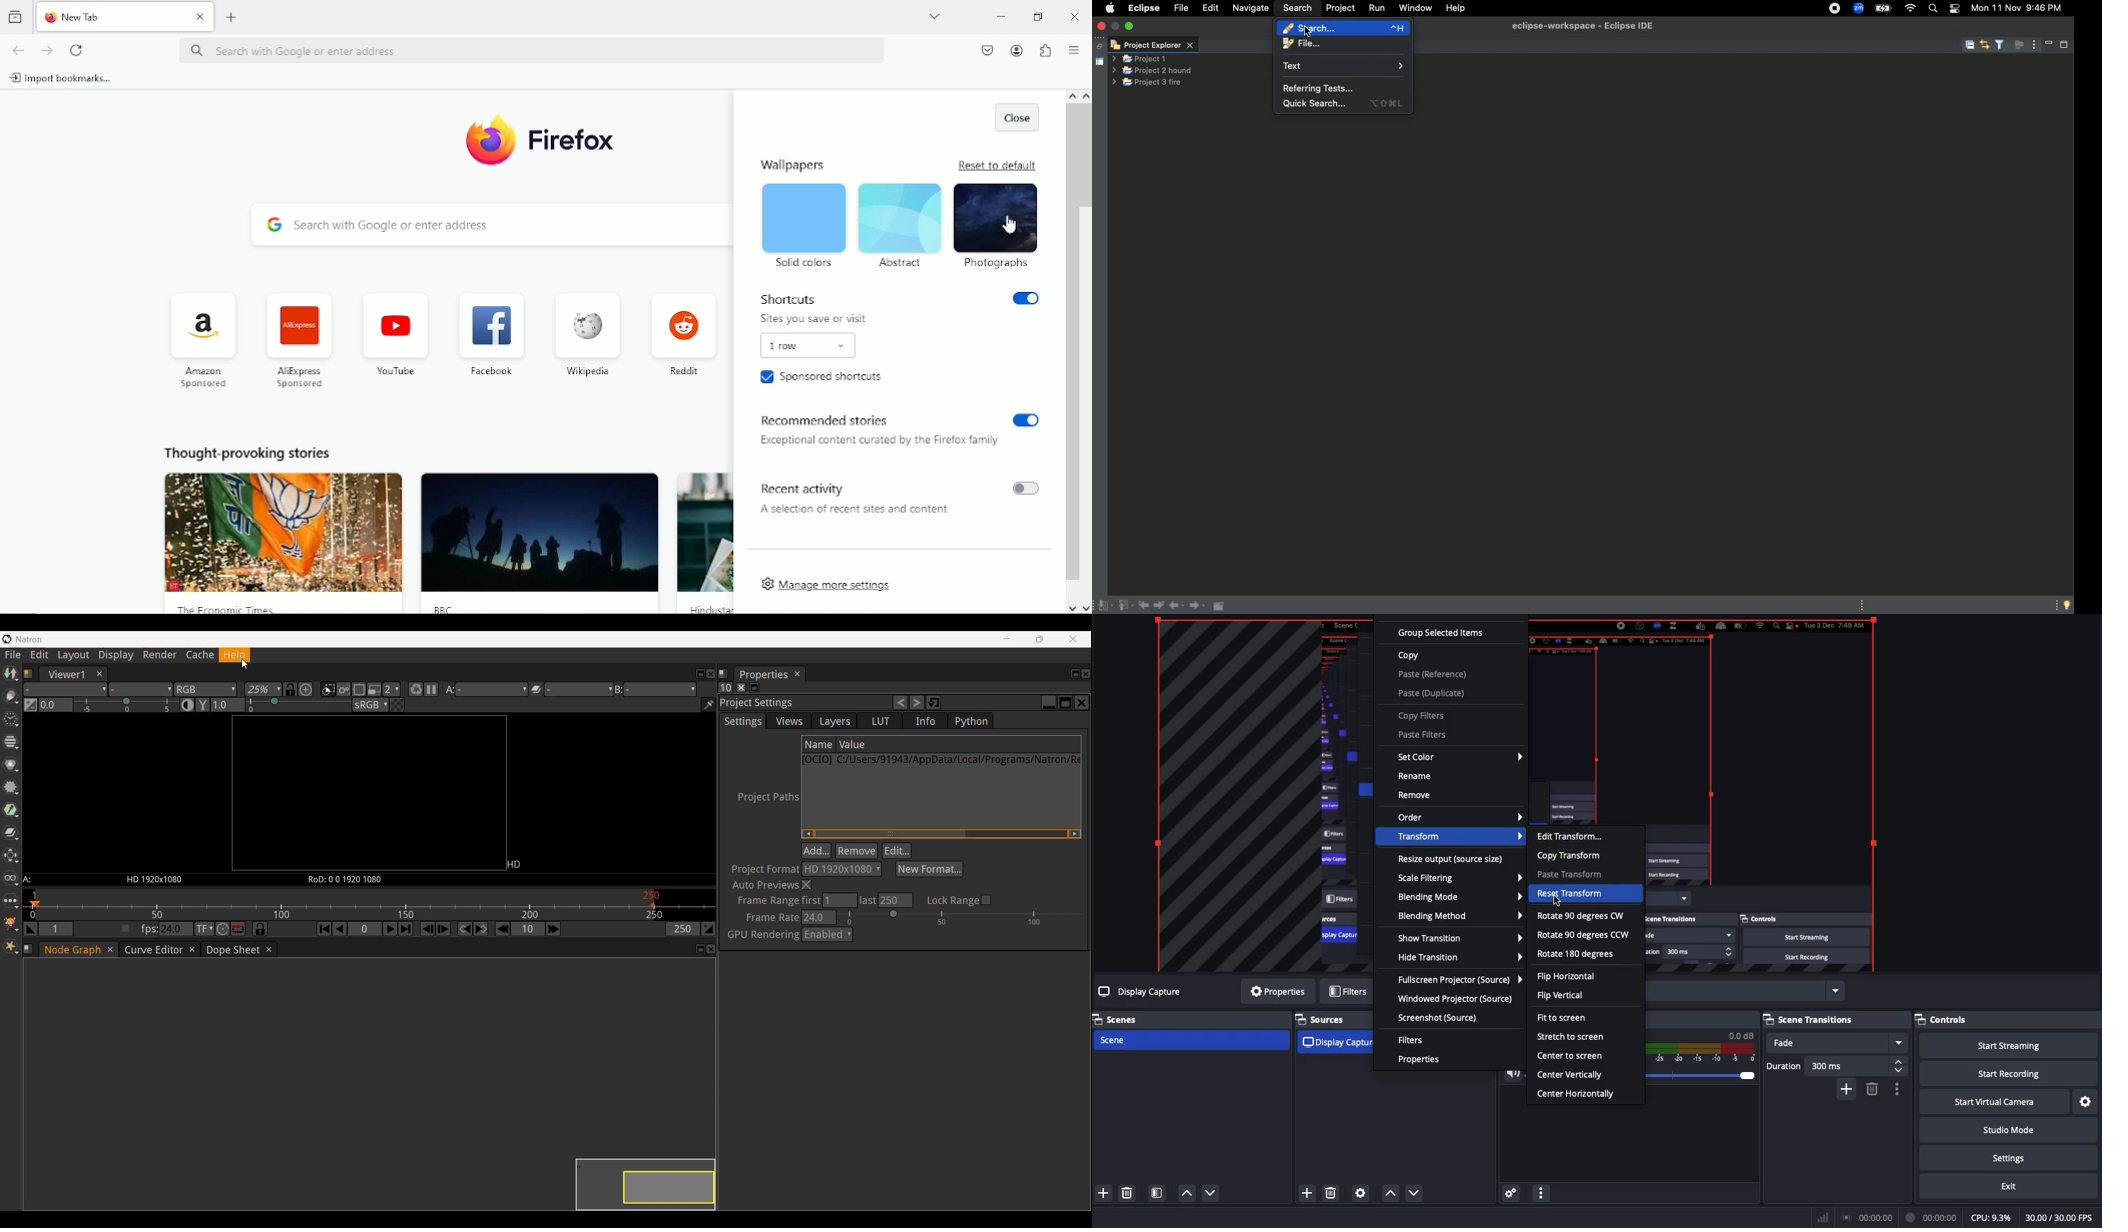  What do you see at coordinates (1835, 1019) in the screenshot?
I see `Scene transitions` at bounding box center [1835, 1019].